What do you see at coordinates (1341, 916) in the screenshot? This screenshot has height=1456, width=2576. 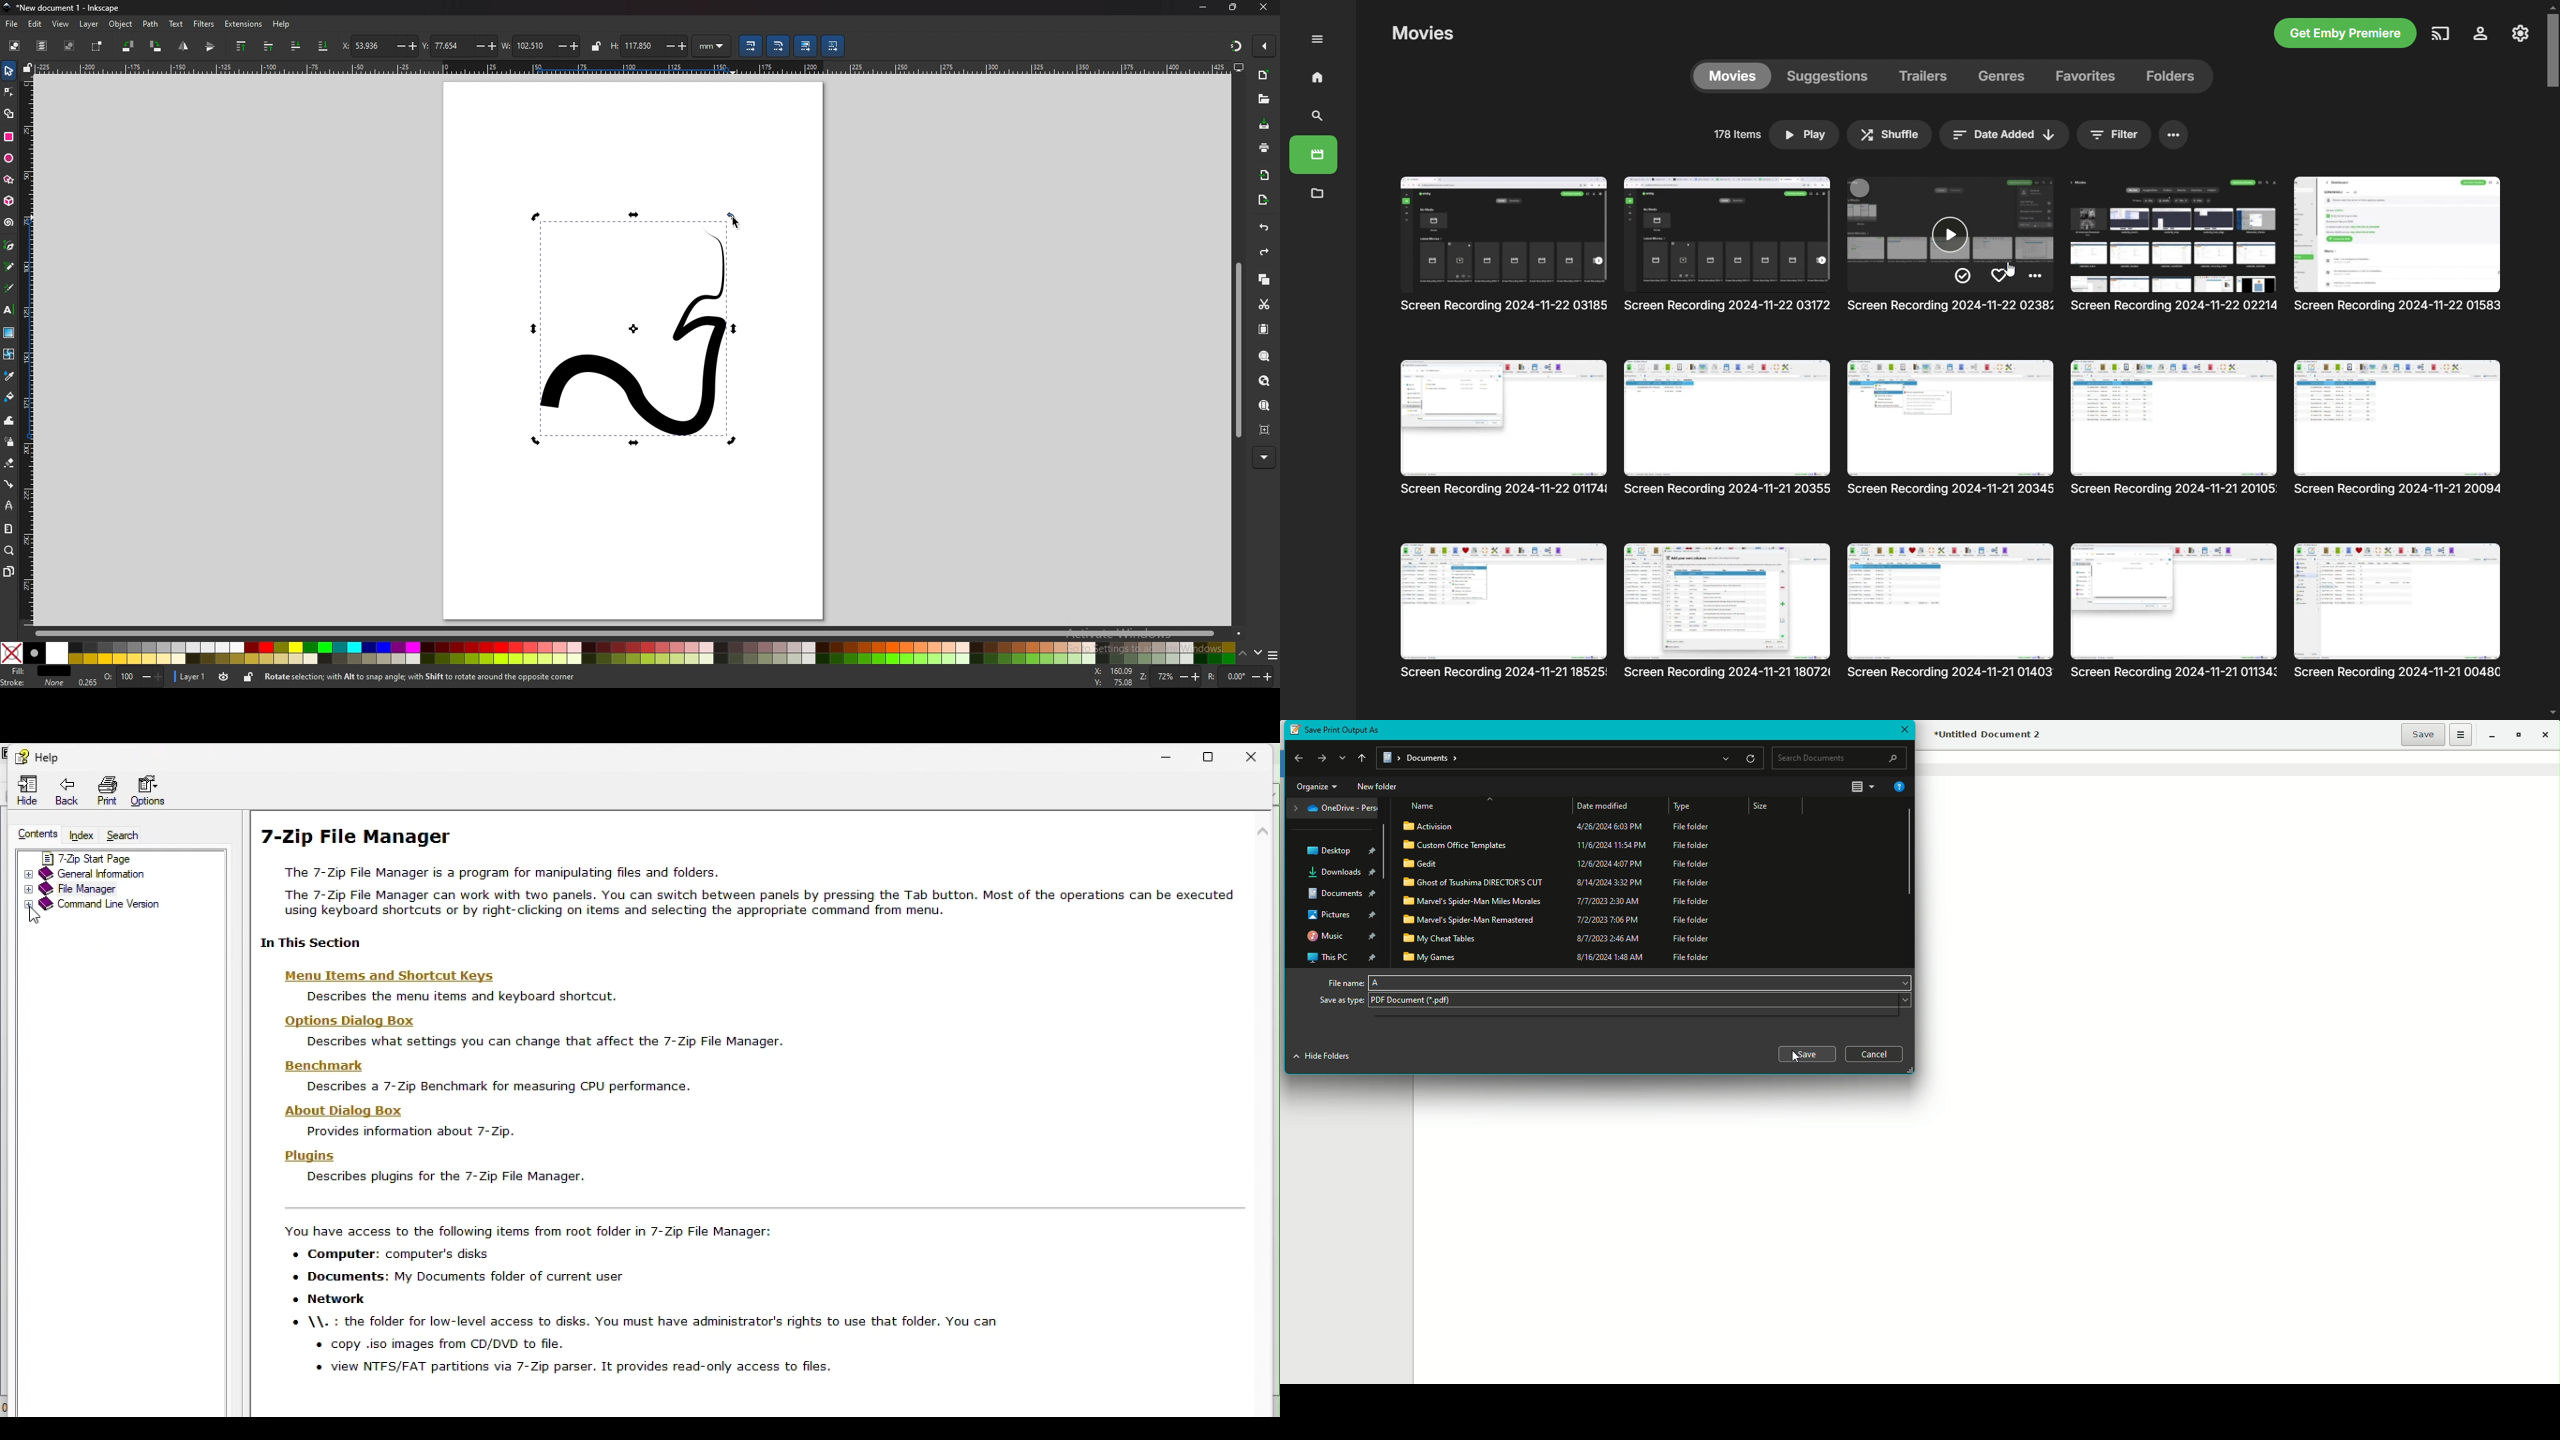 I see `Pictures` at bounding box center [1341, 916].